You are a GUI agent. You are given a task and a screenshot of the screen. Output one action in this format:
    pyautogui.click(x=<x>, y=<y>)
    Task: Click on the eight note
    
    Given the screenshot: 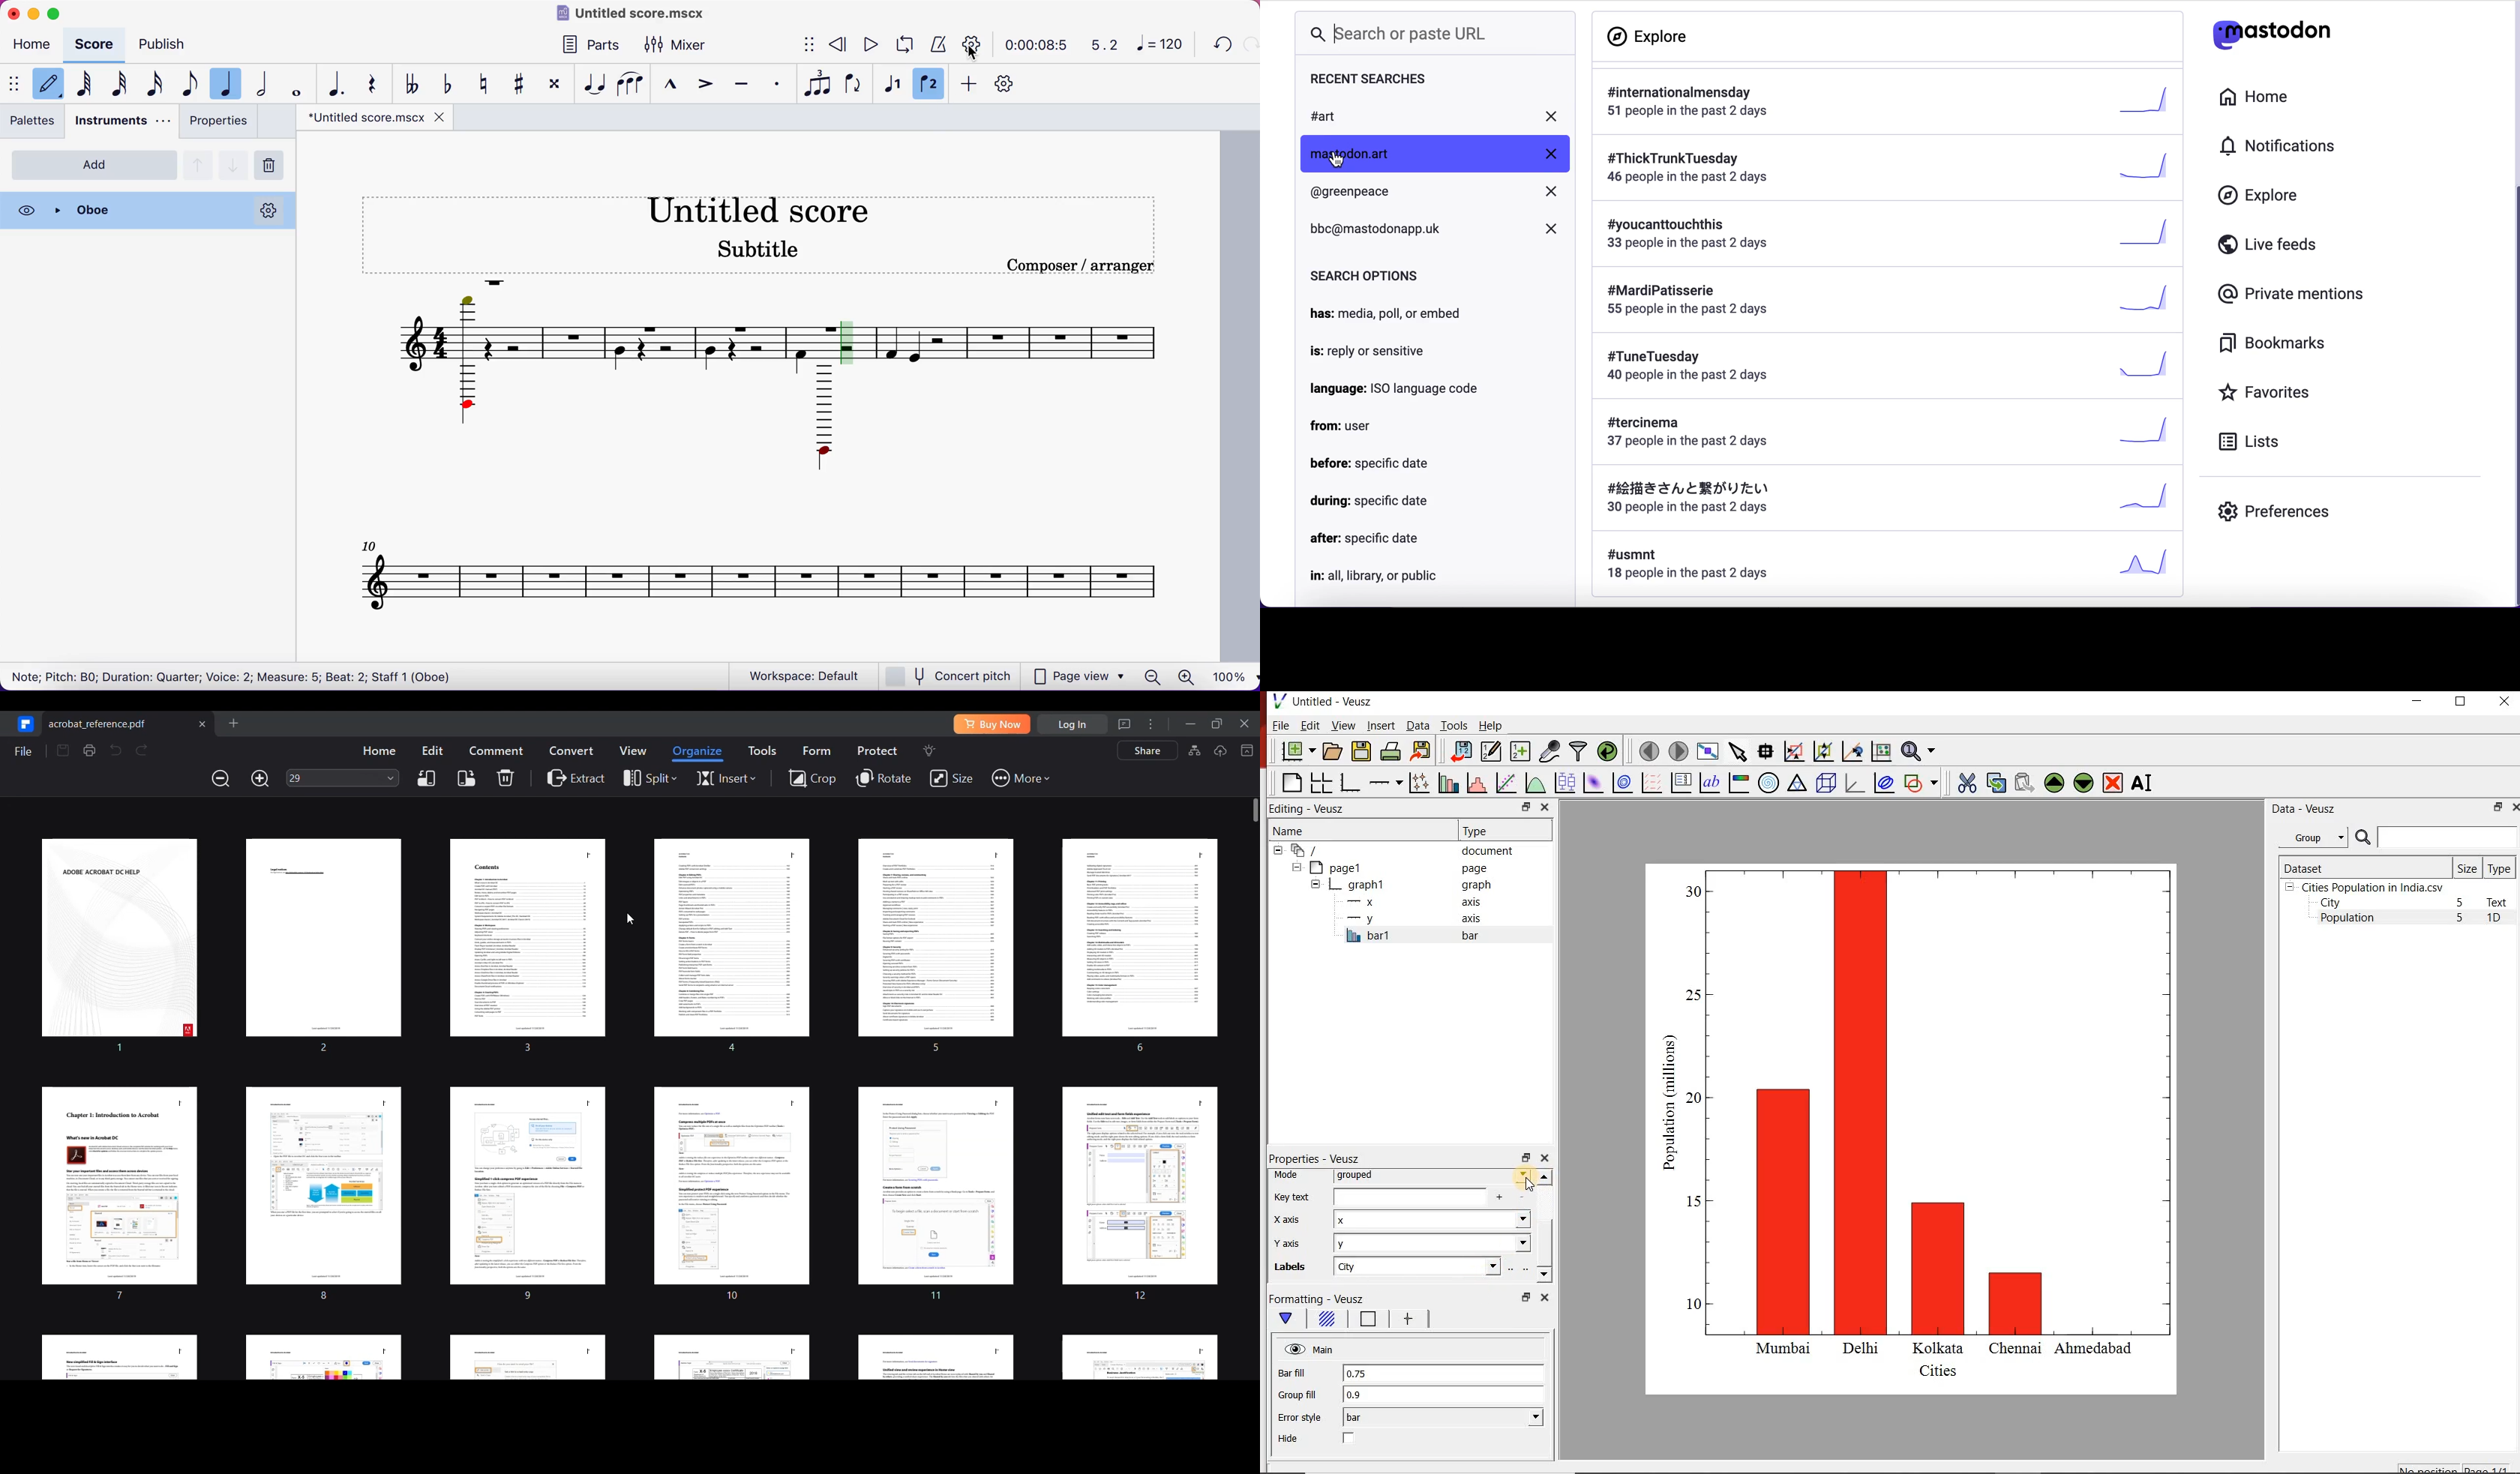 What is the action you would take?
    pyautogui.click(x=188, y=85)
    